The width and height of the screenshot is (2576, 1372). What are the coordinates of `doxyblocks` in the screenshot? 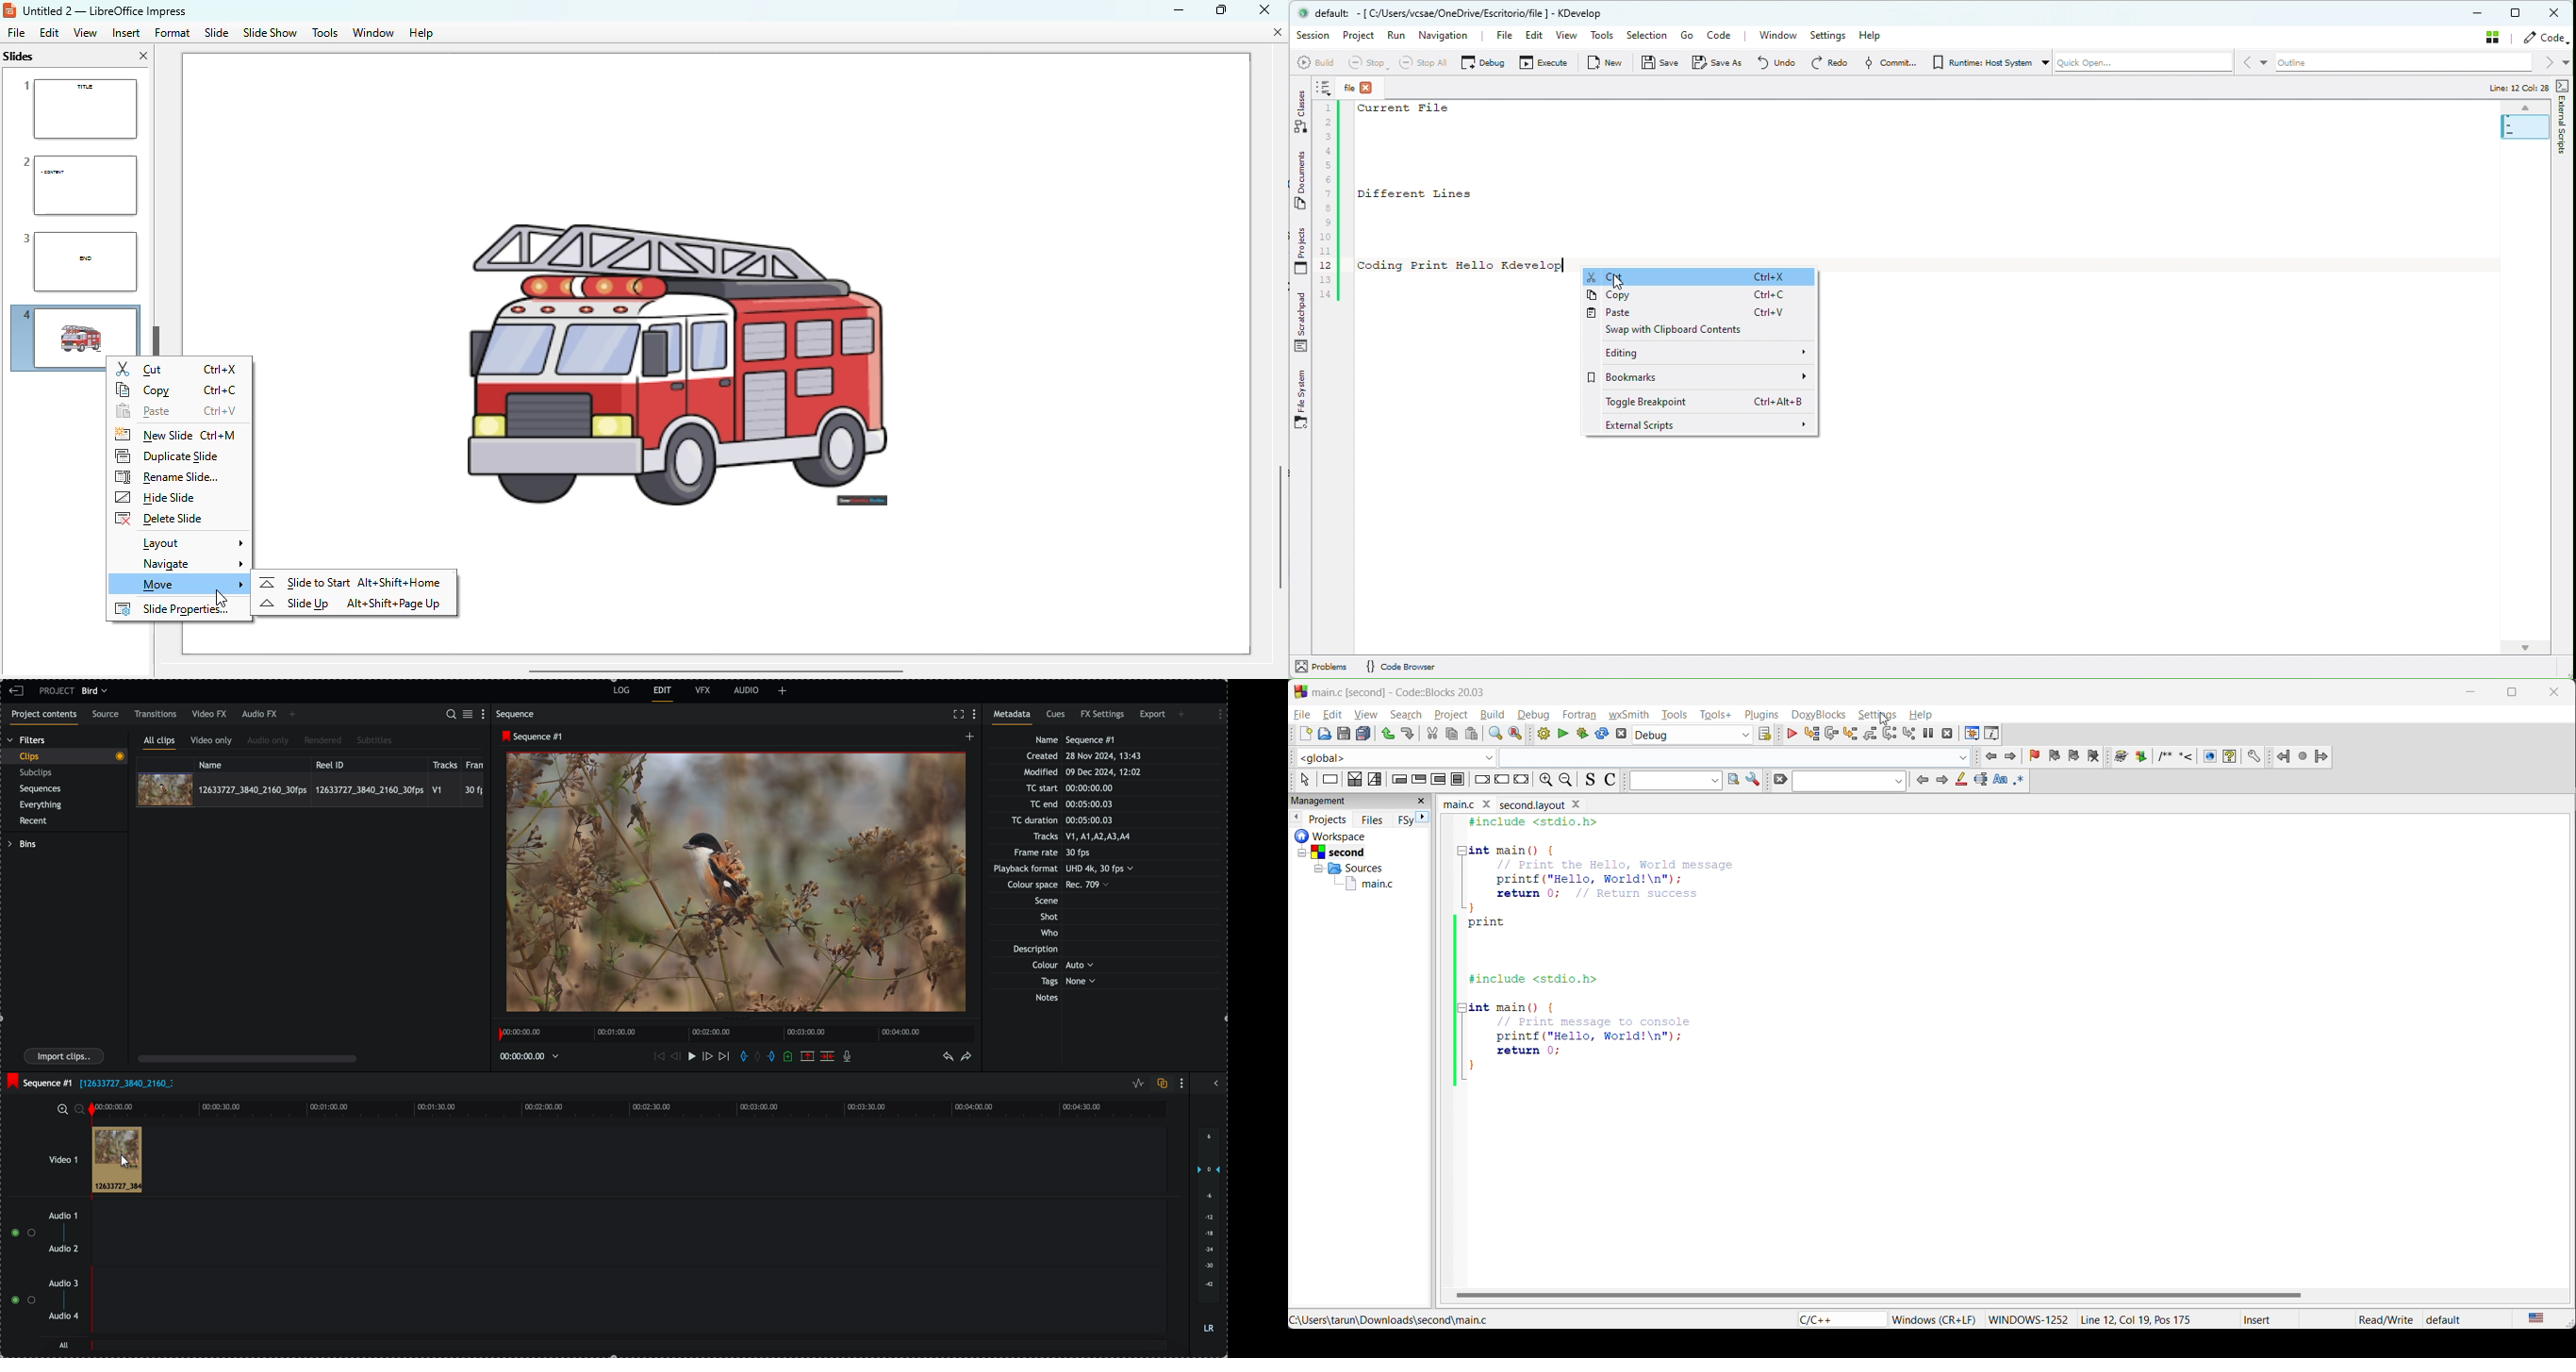 It's located at (1816, 714).